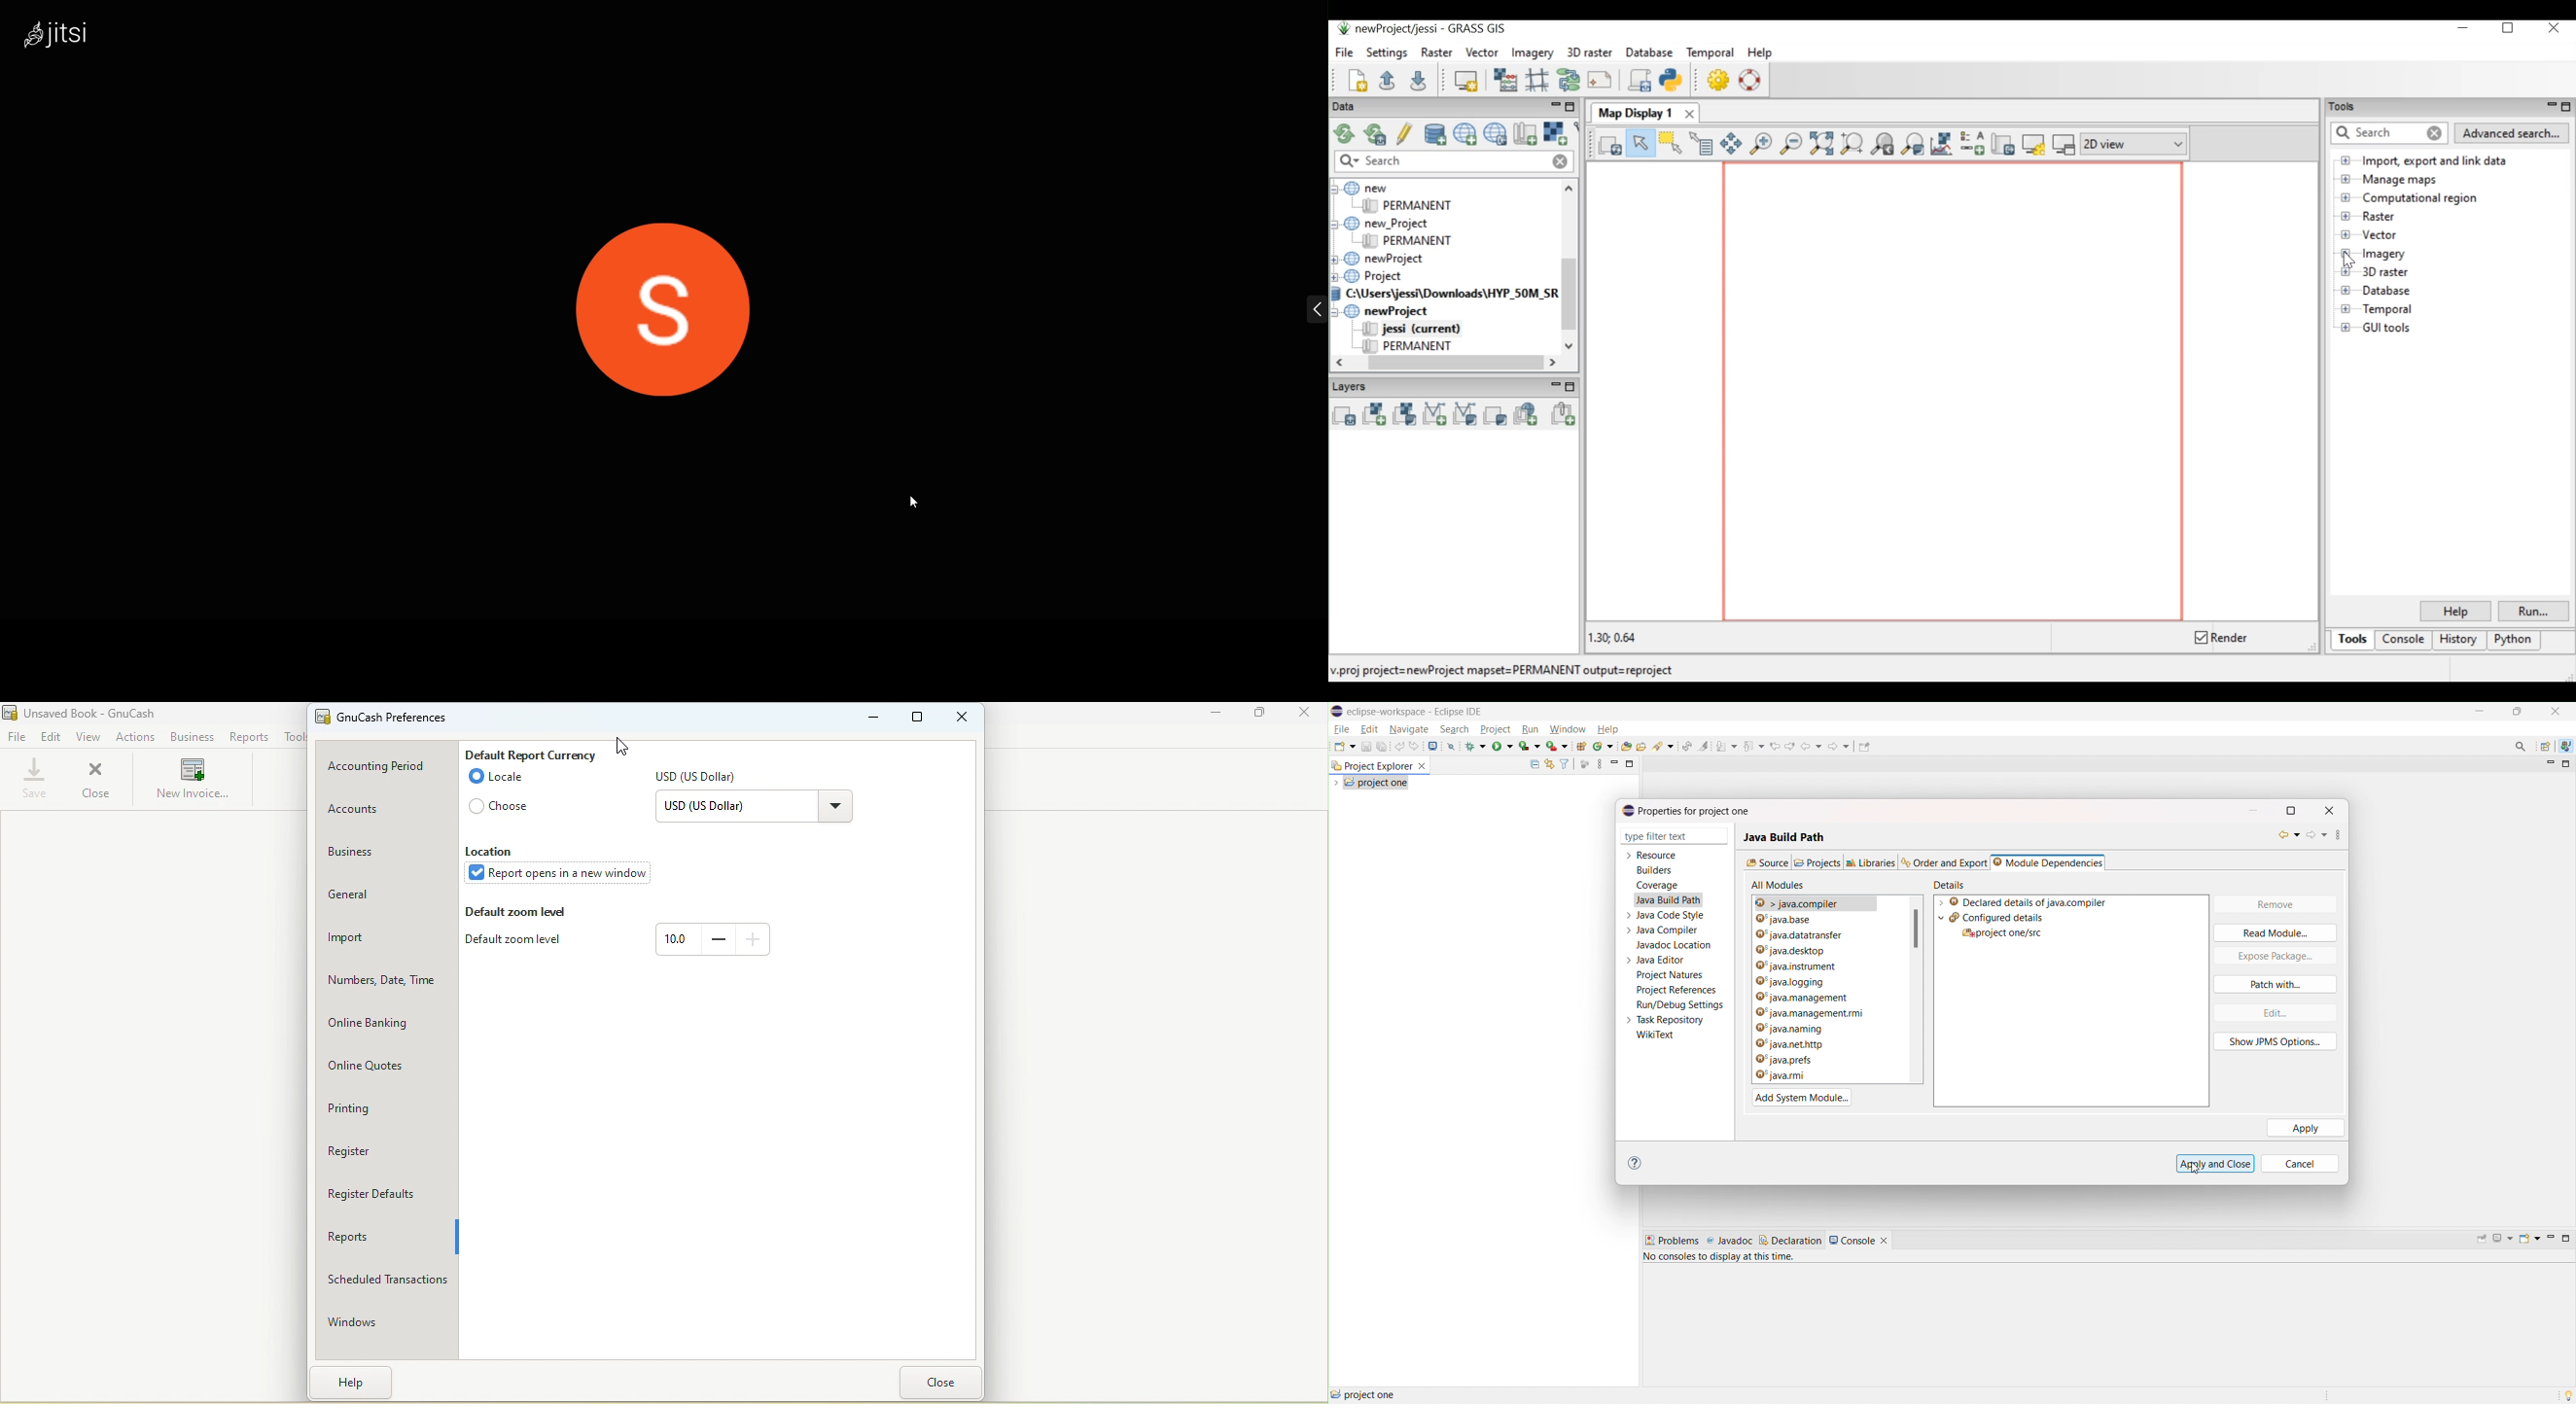 The image size is (2576, 1428). I want to click on Scroll up, so click(1569, 187).